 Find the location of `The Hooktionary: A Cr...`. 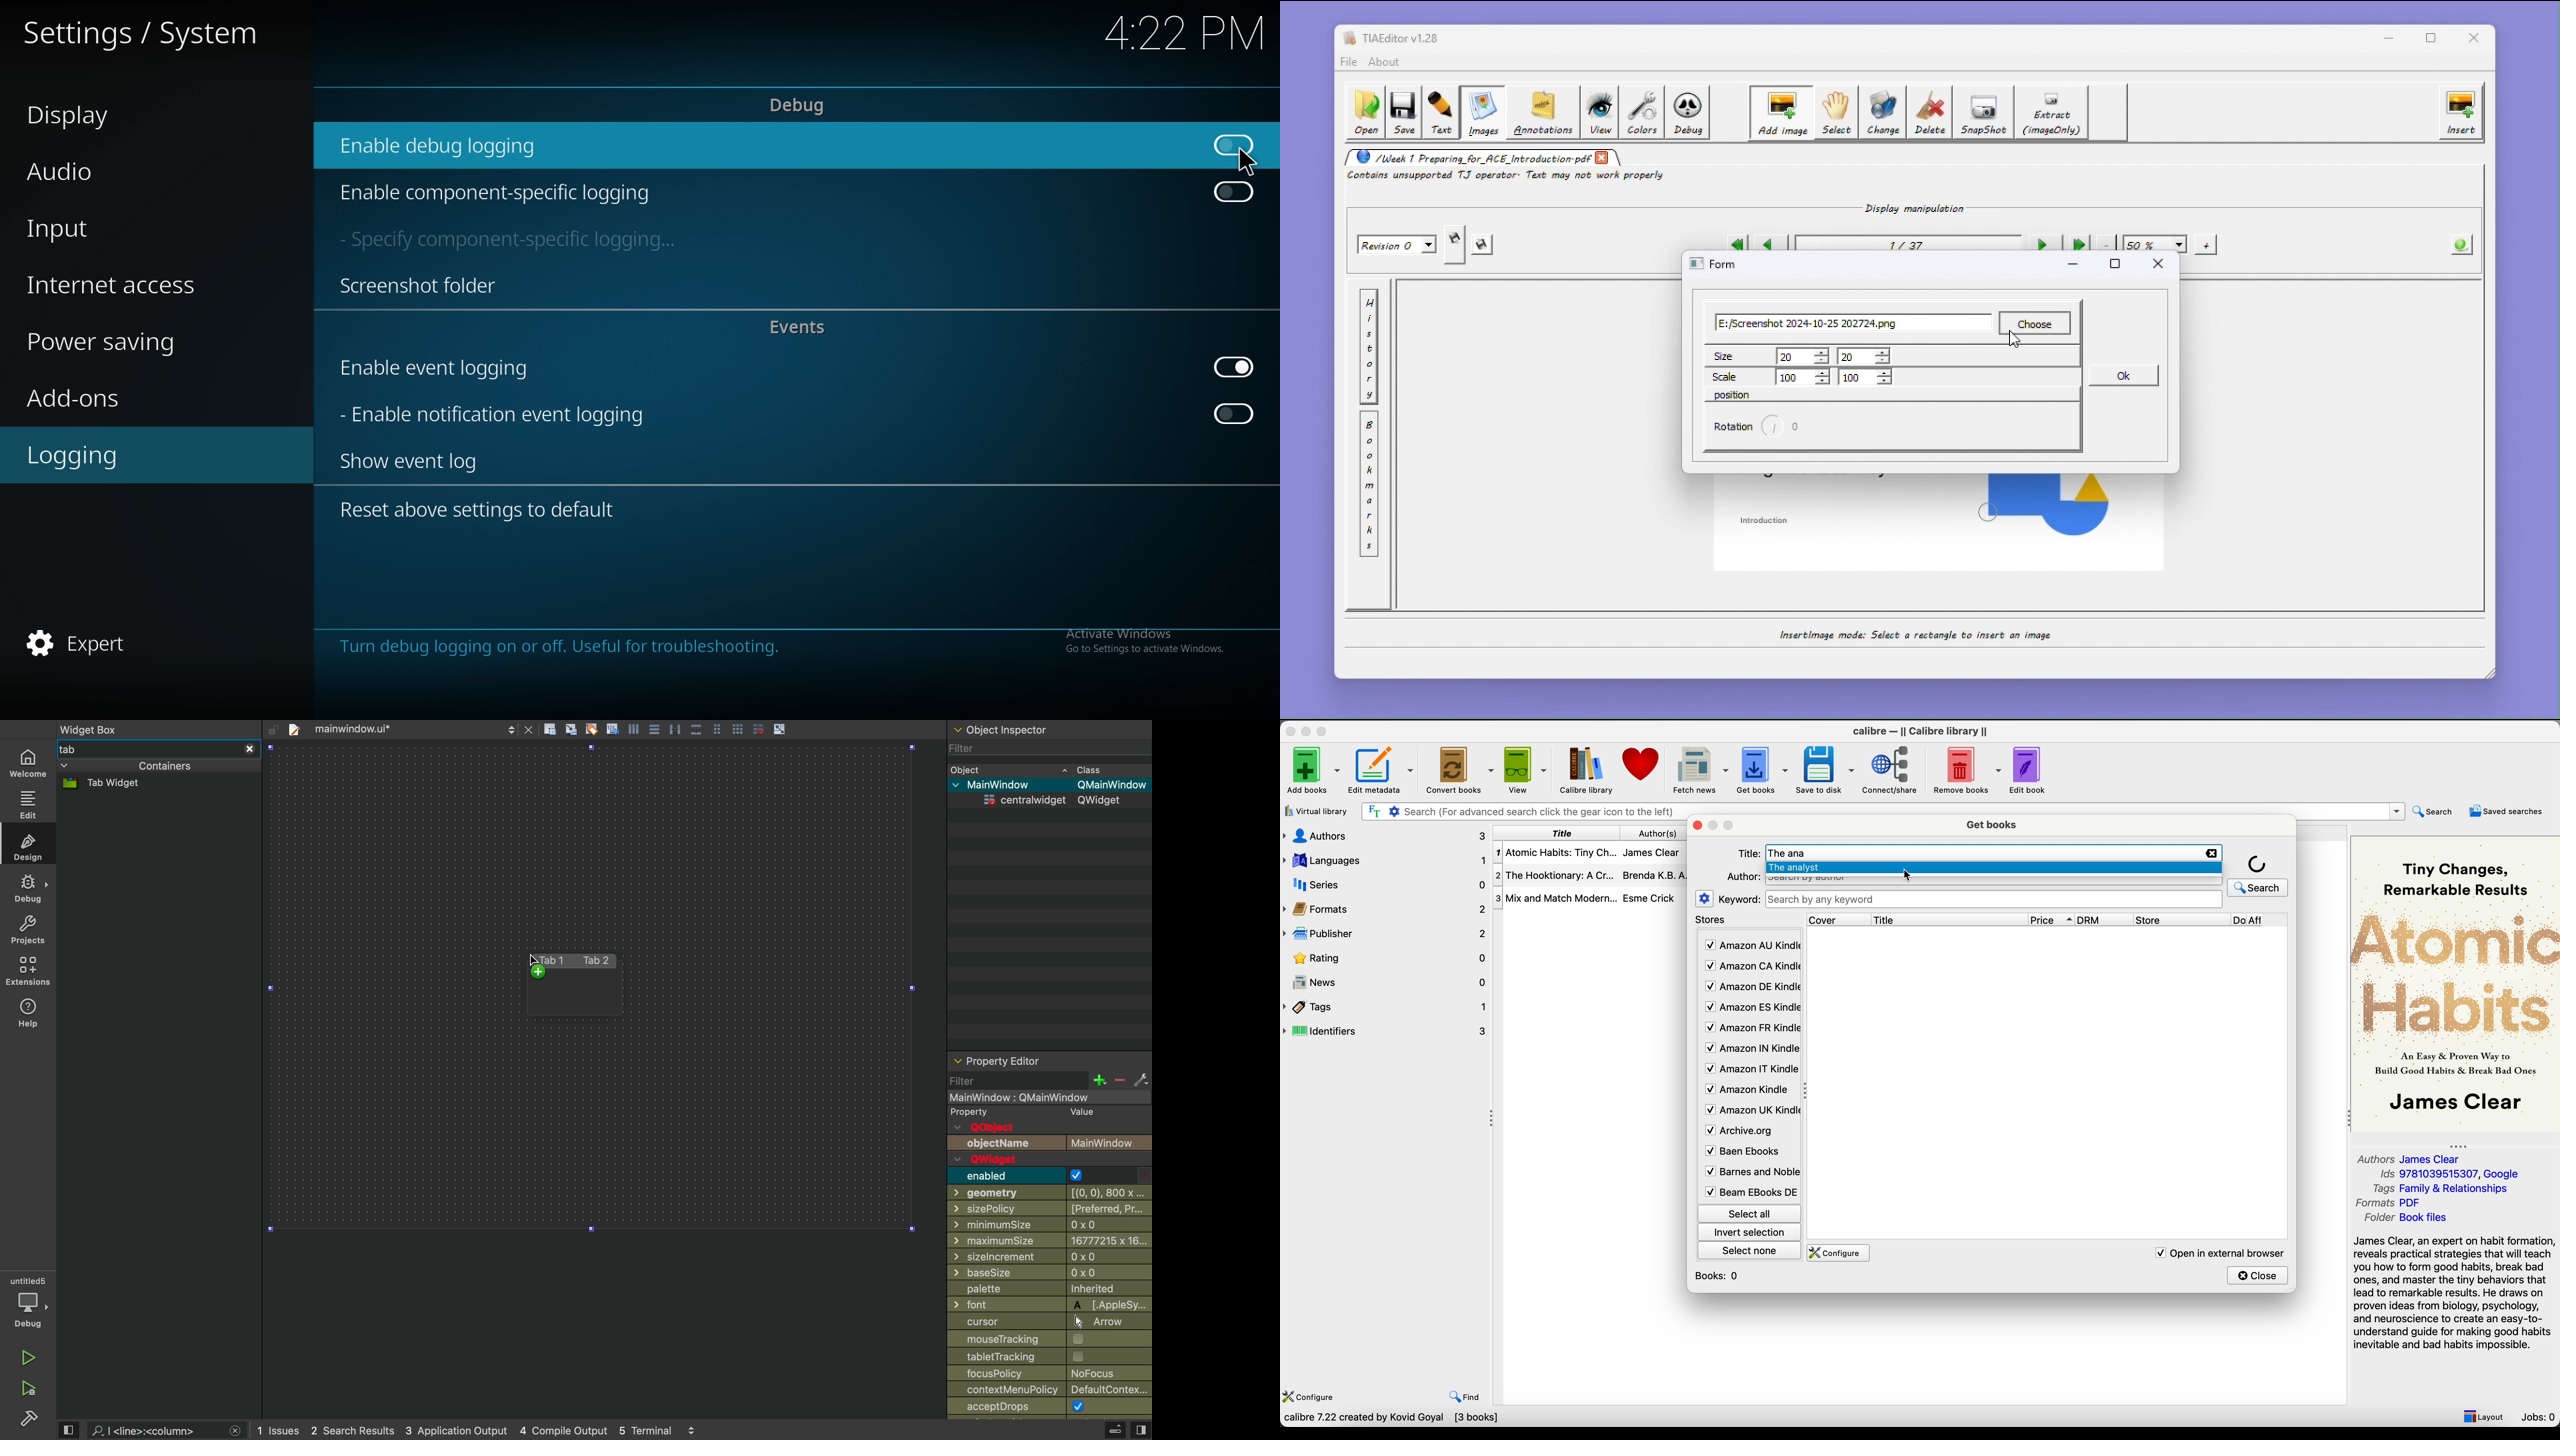

The Hooktionary: A Cr... is located at coordinates (1558, 875).